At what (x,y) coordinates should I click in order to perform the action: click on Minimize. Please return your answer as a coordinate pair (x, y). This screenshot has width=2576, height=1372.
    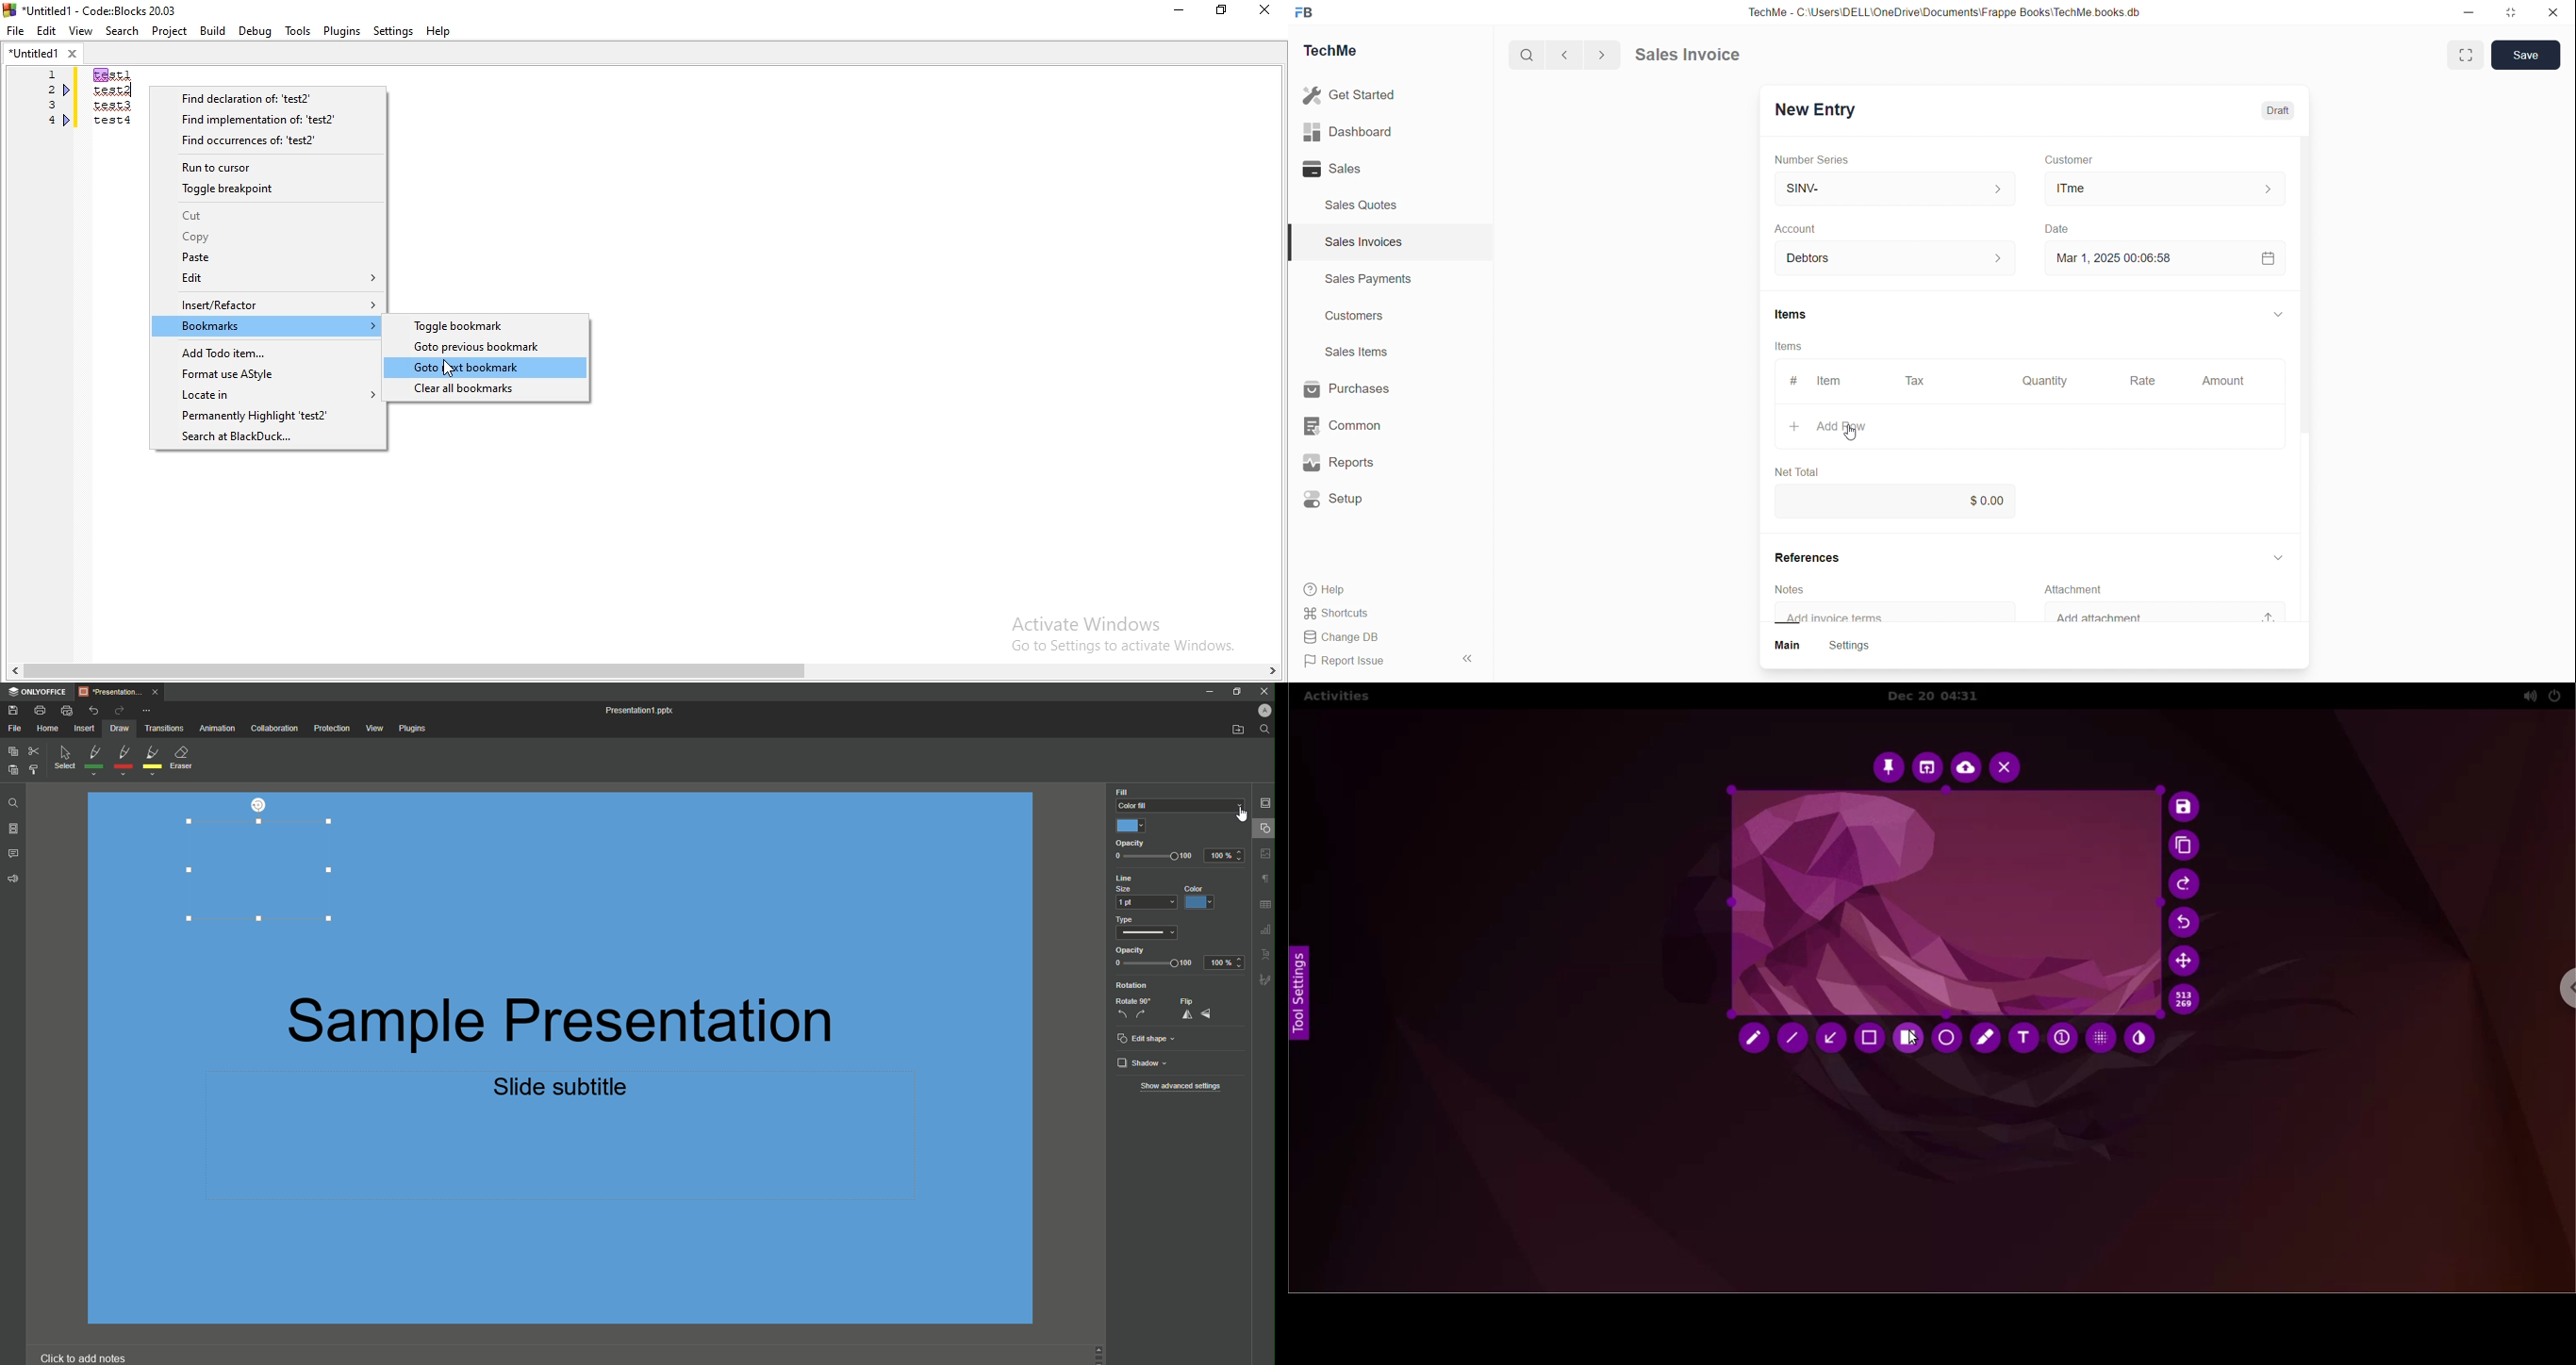
    Looking at the image, I should click on (1209, 692).